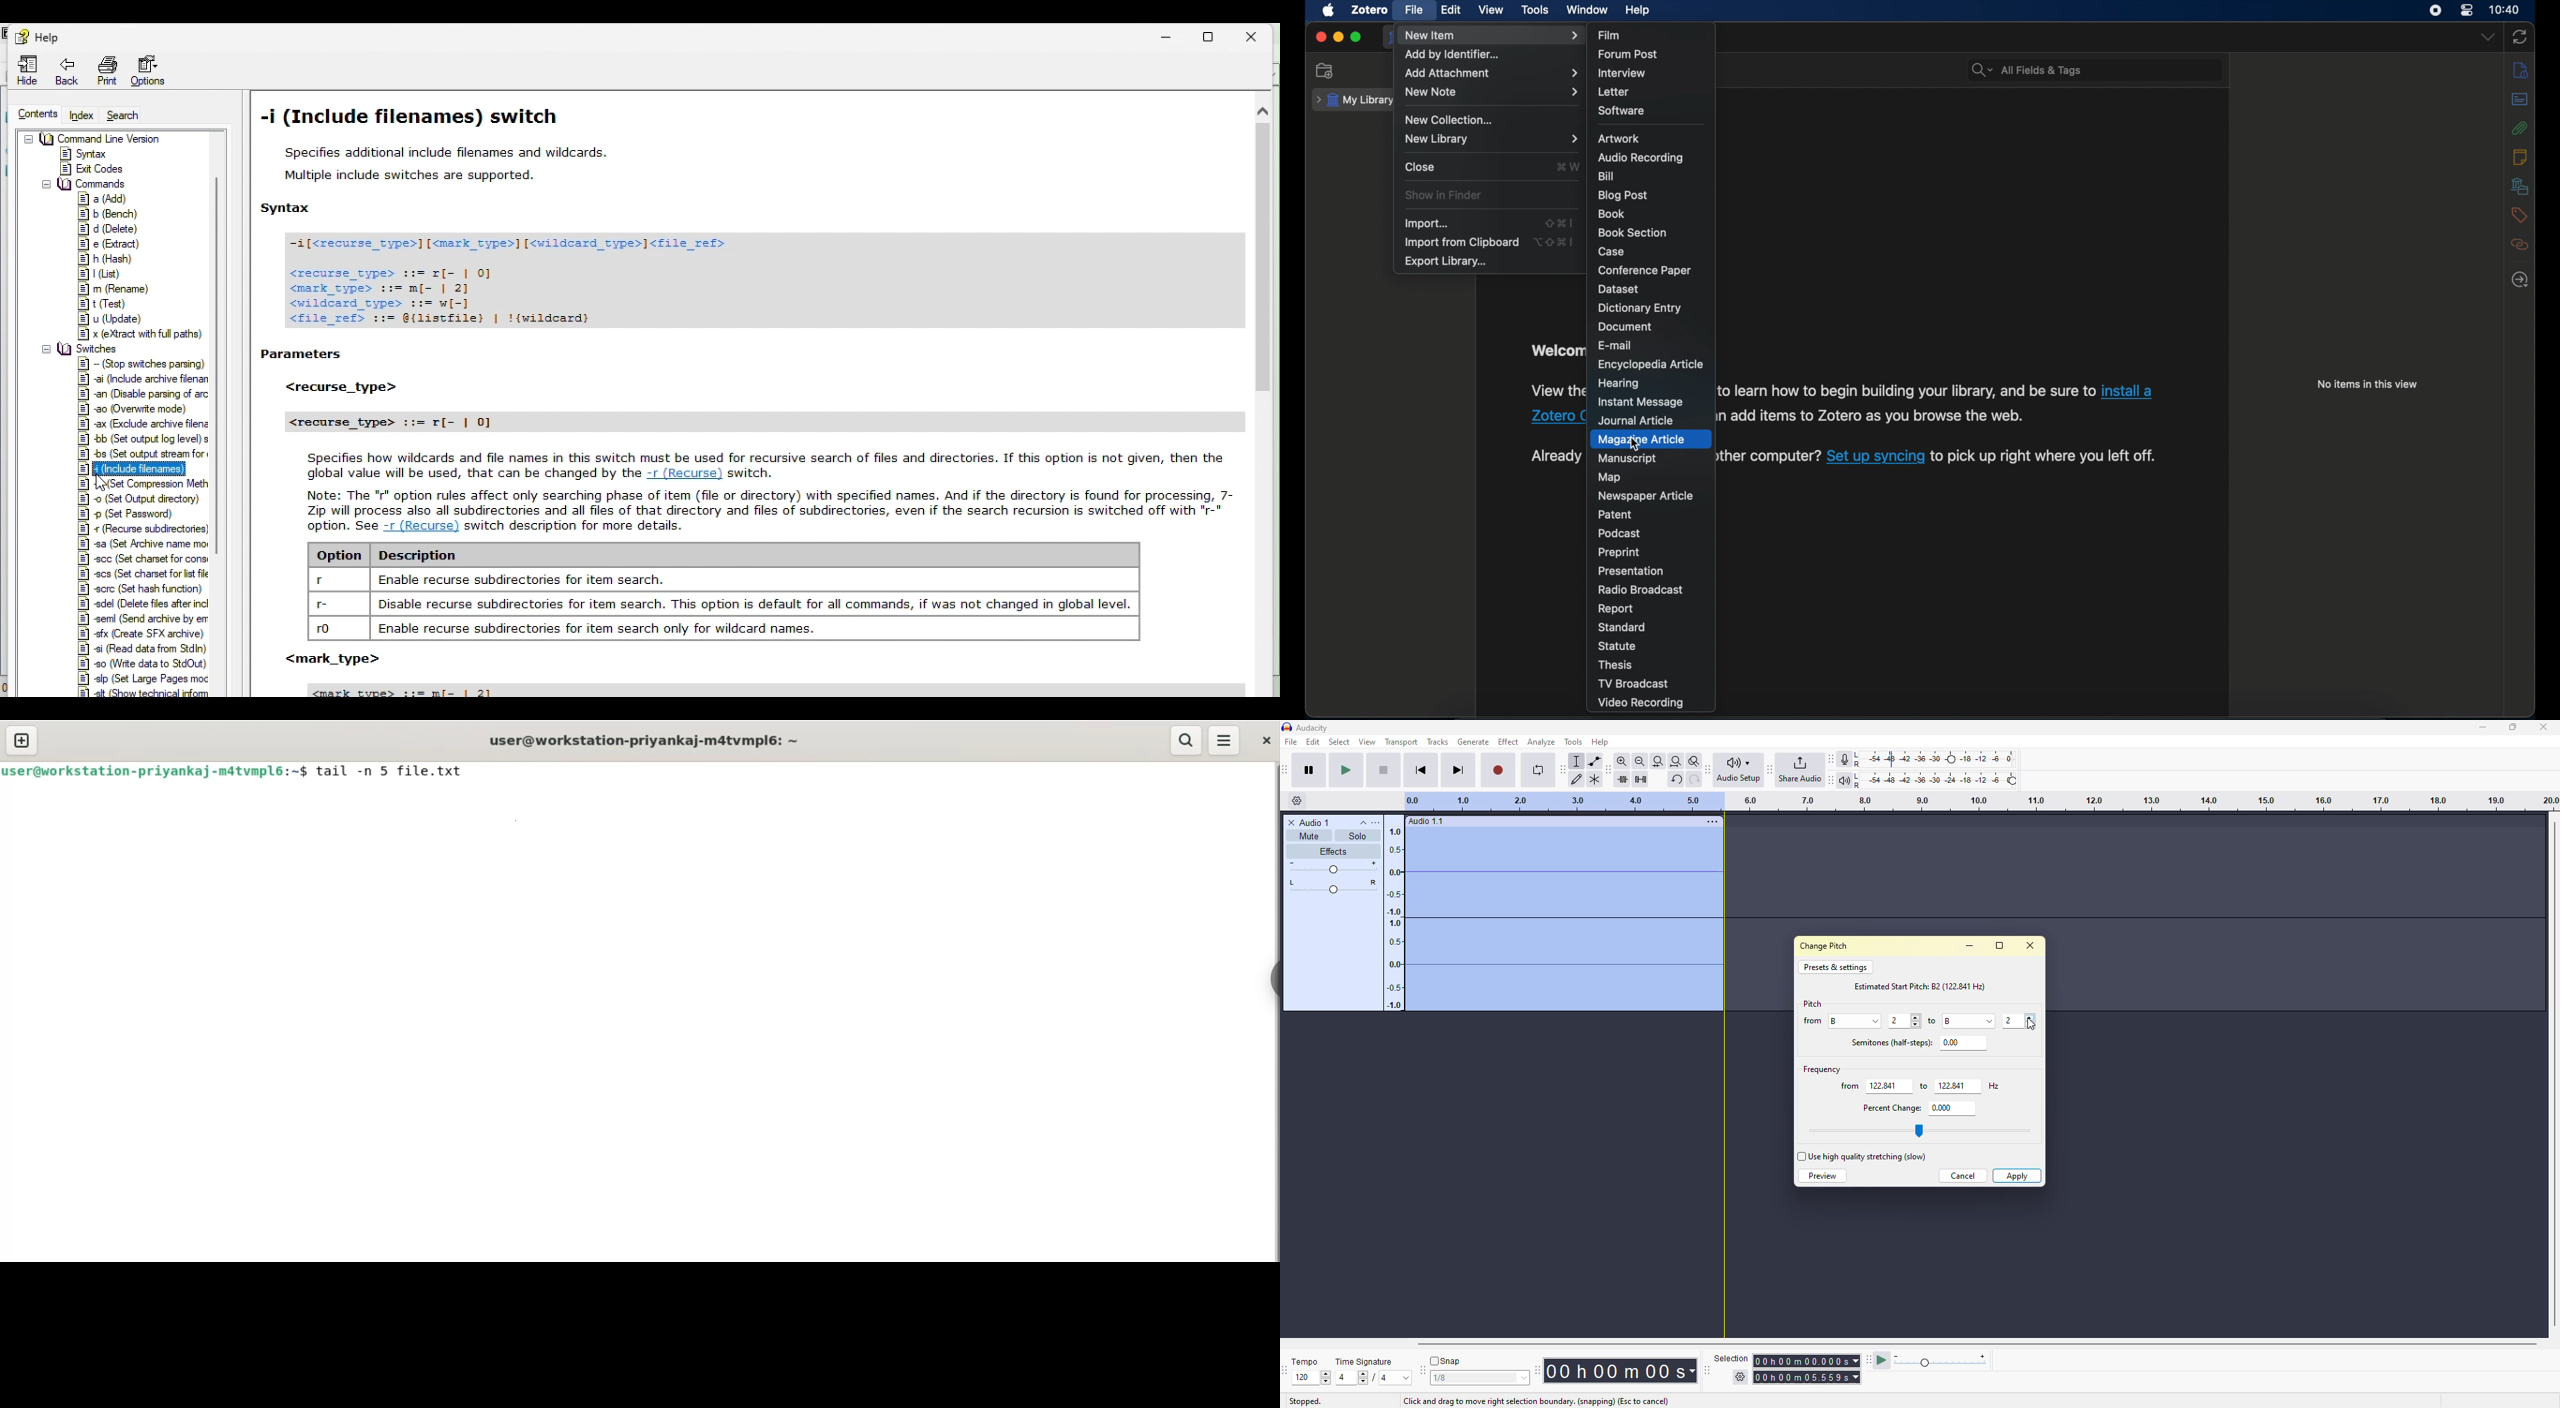  Describe the element at coordinates (108, 229) in the screenshot. I see `delete` at that location.